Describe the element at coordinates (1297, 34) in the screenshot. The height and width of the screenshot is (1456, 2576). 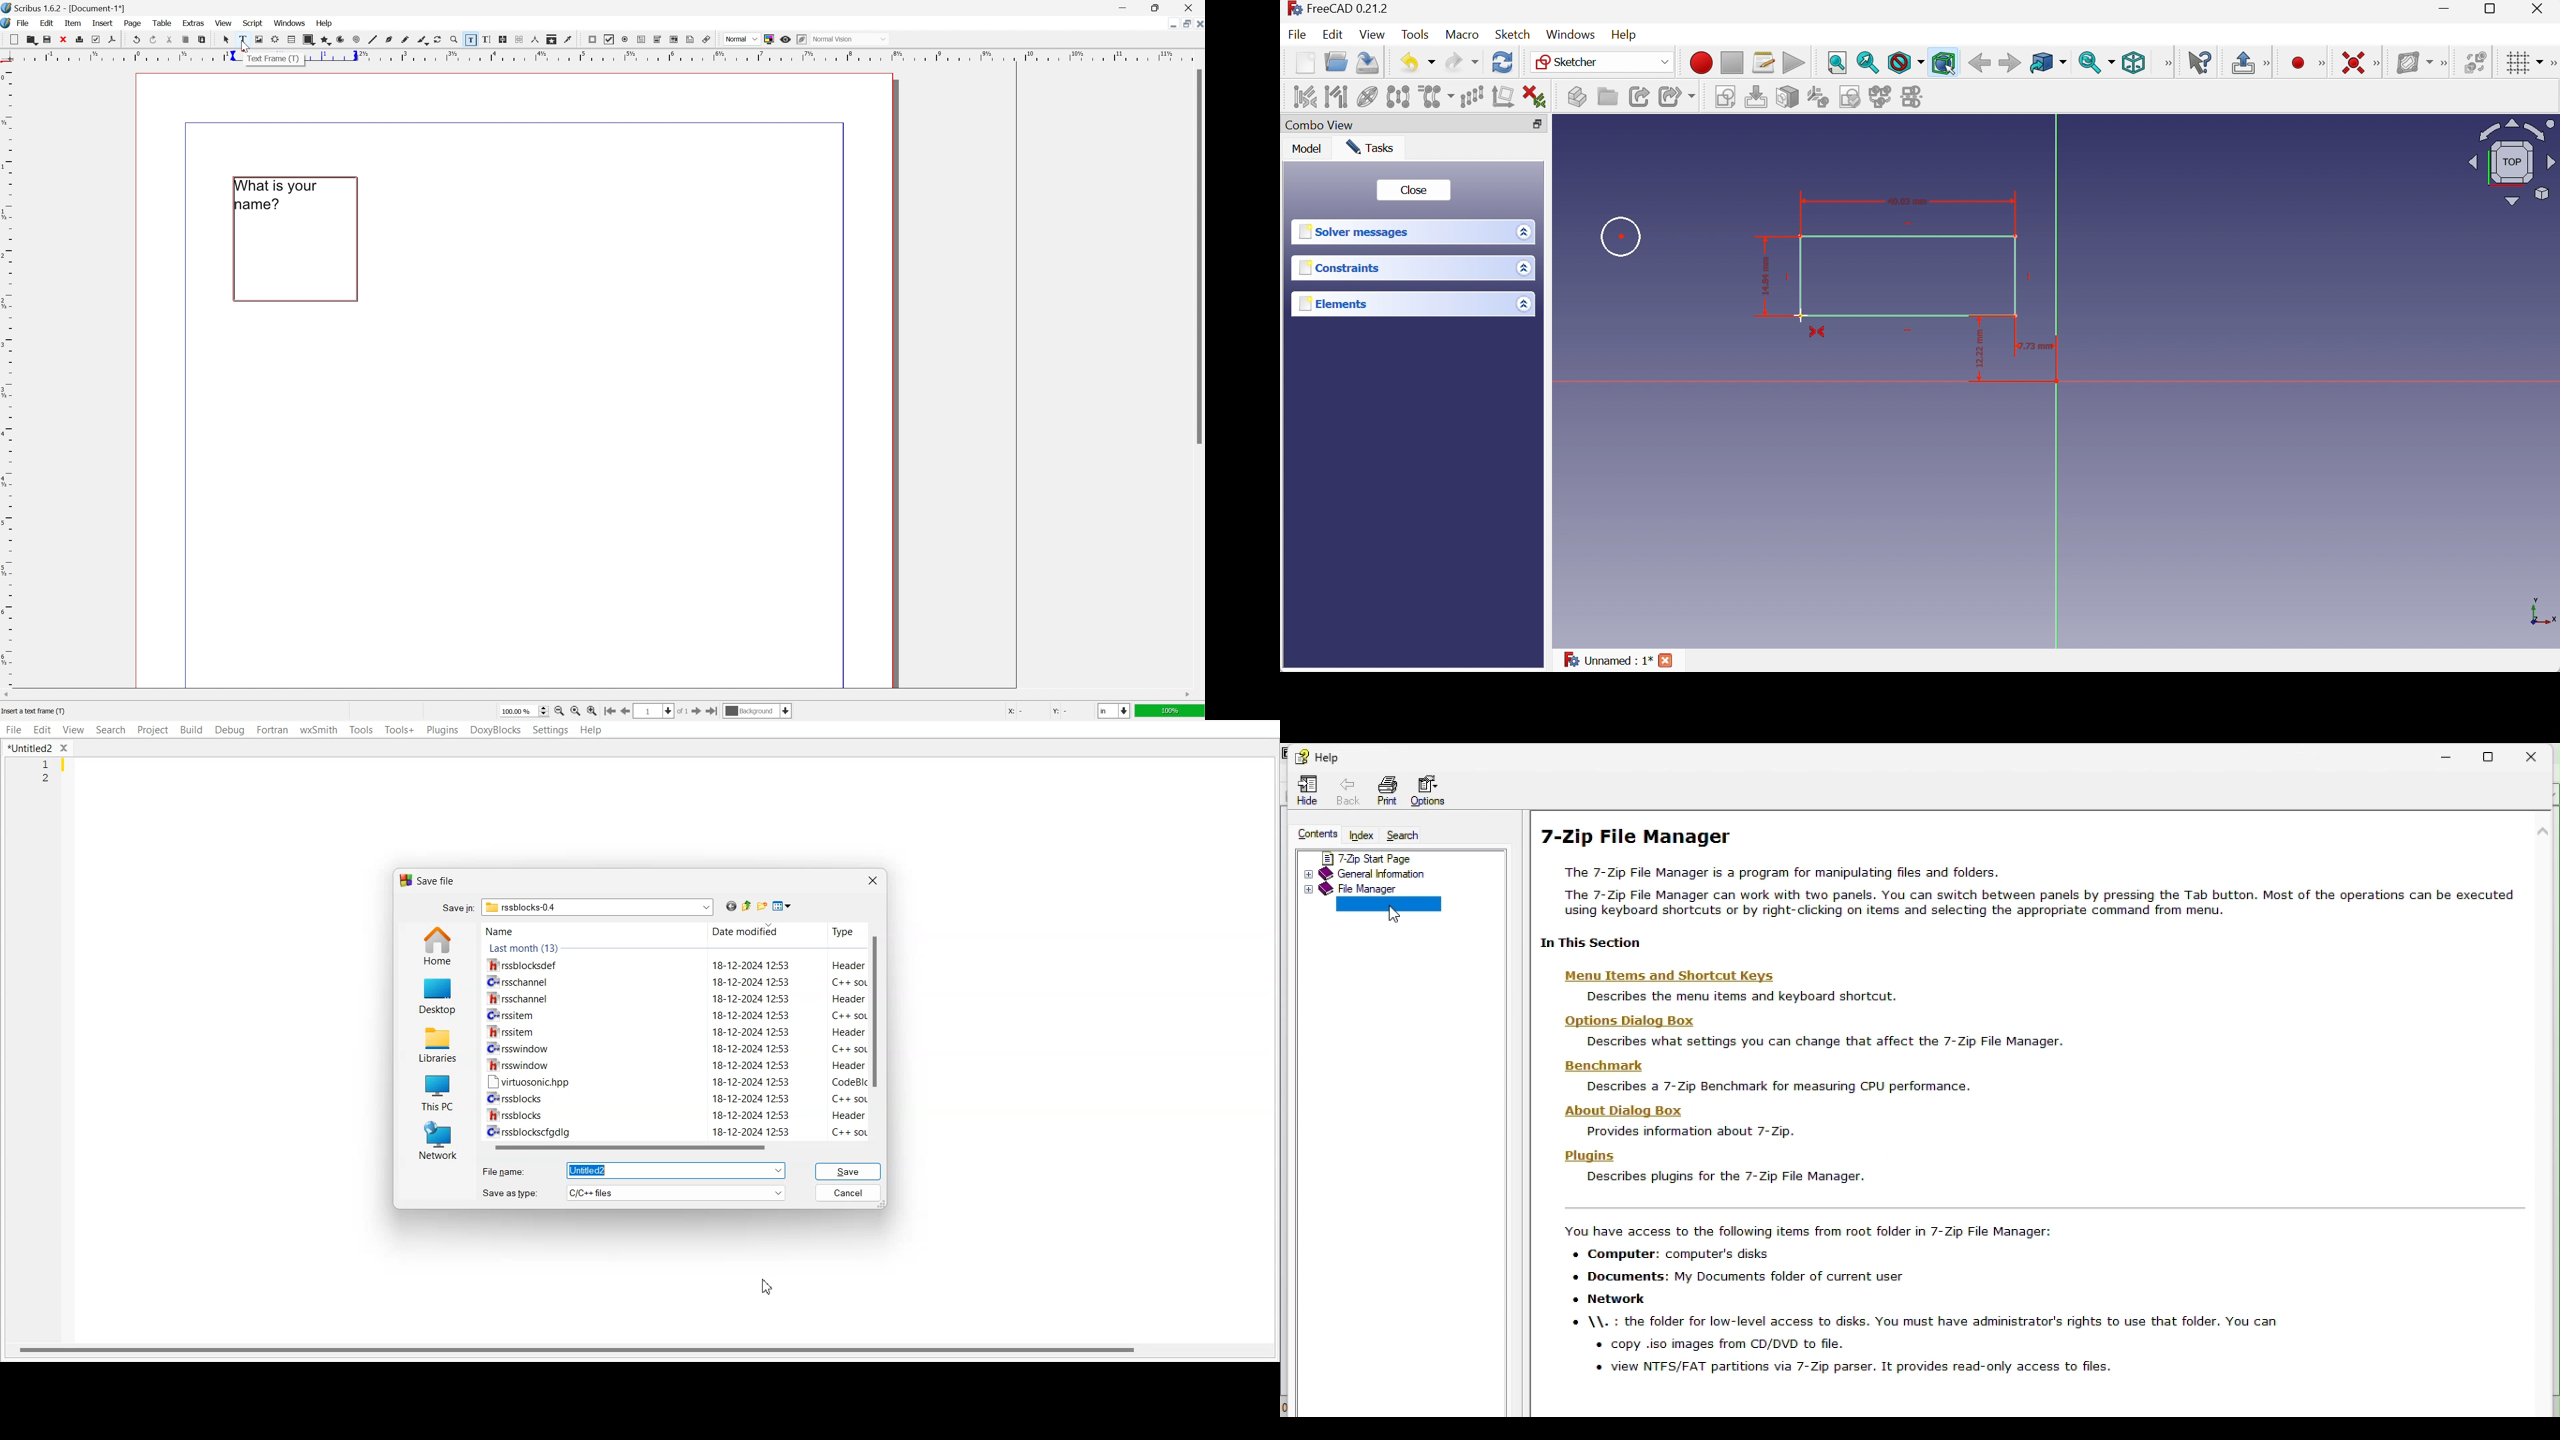
I see `File` at that location.